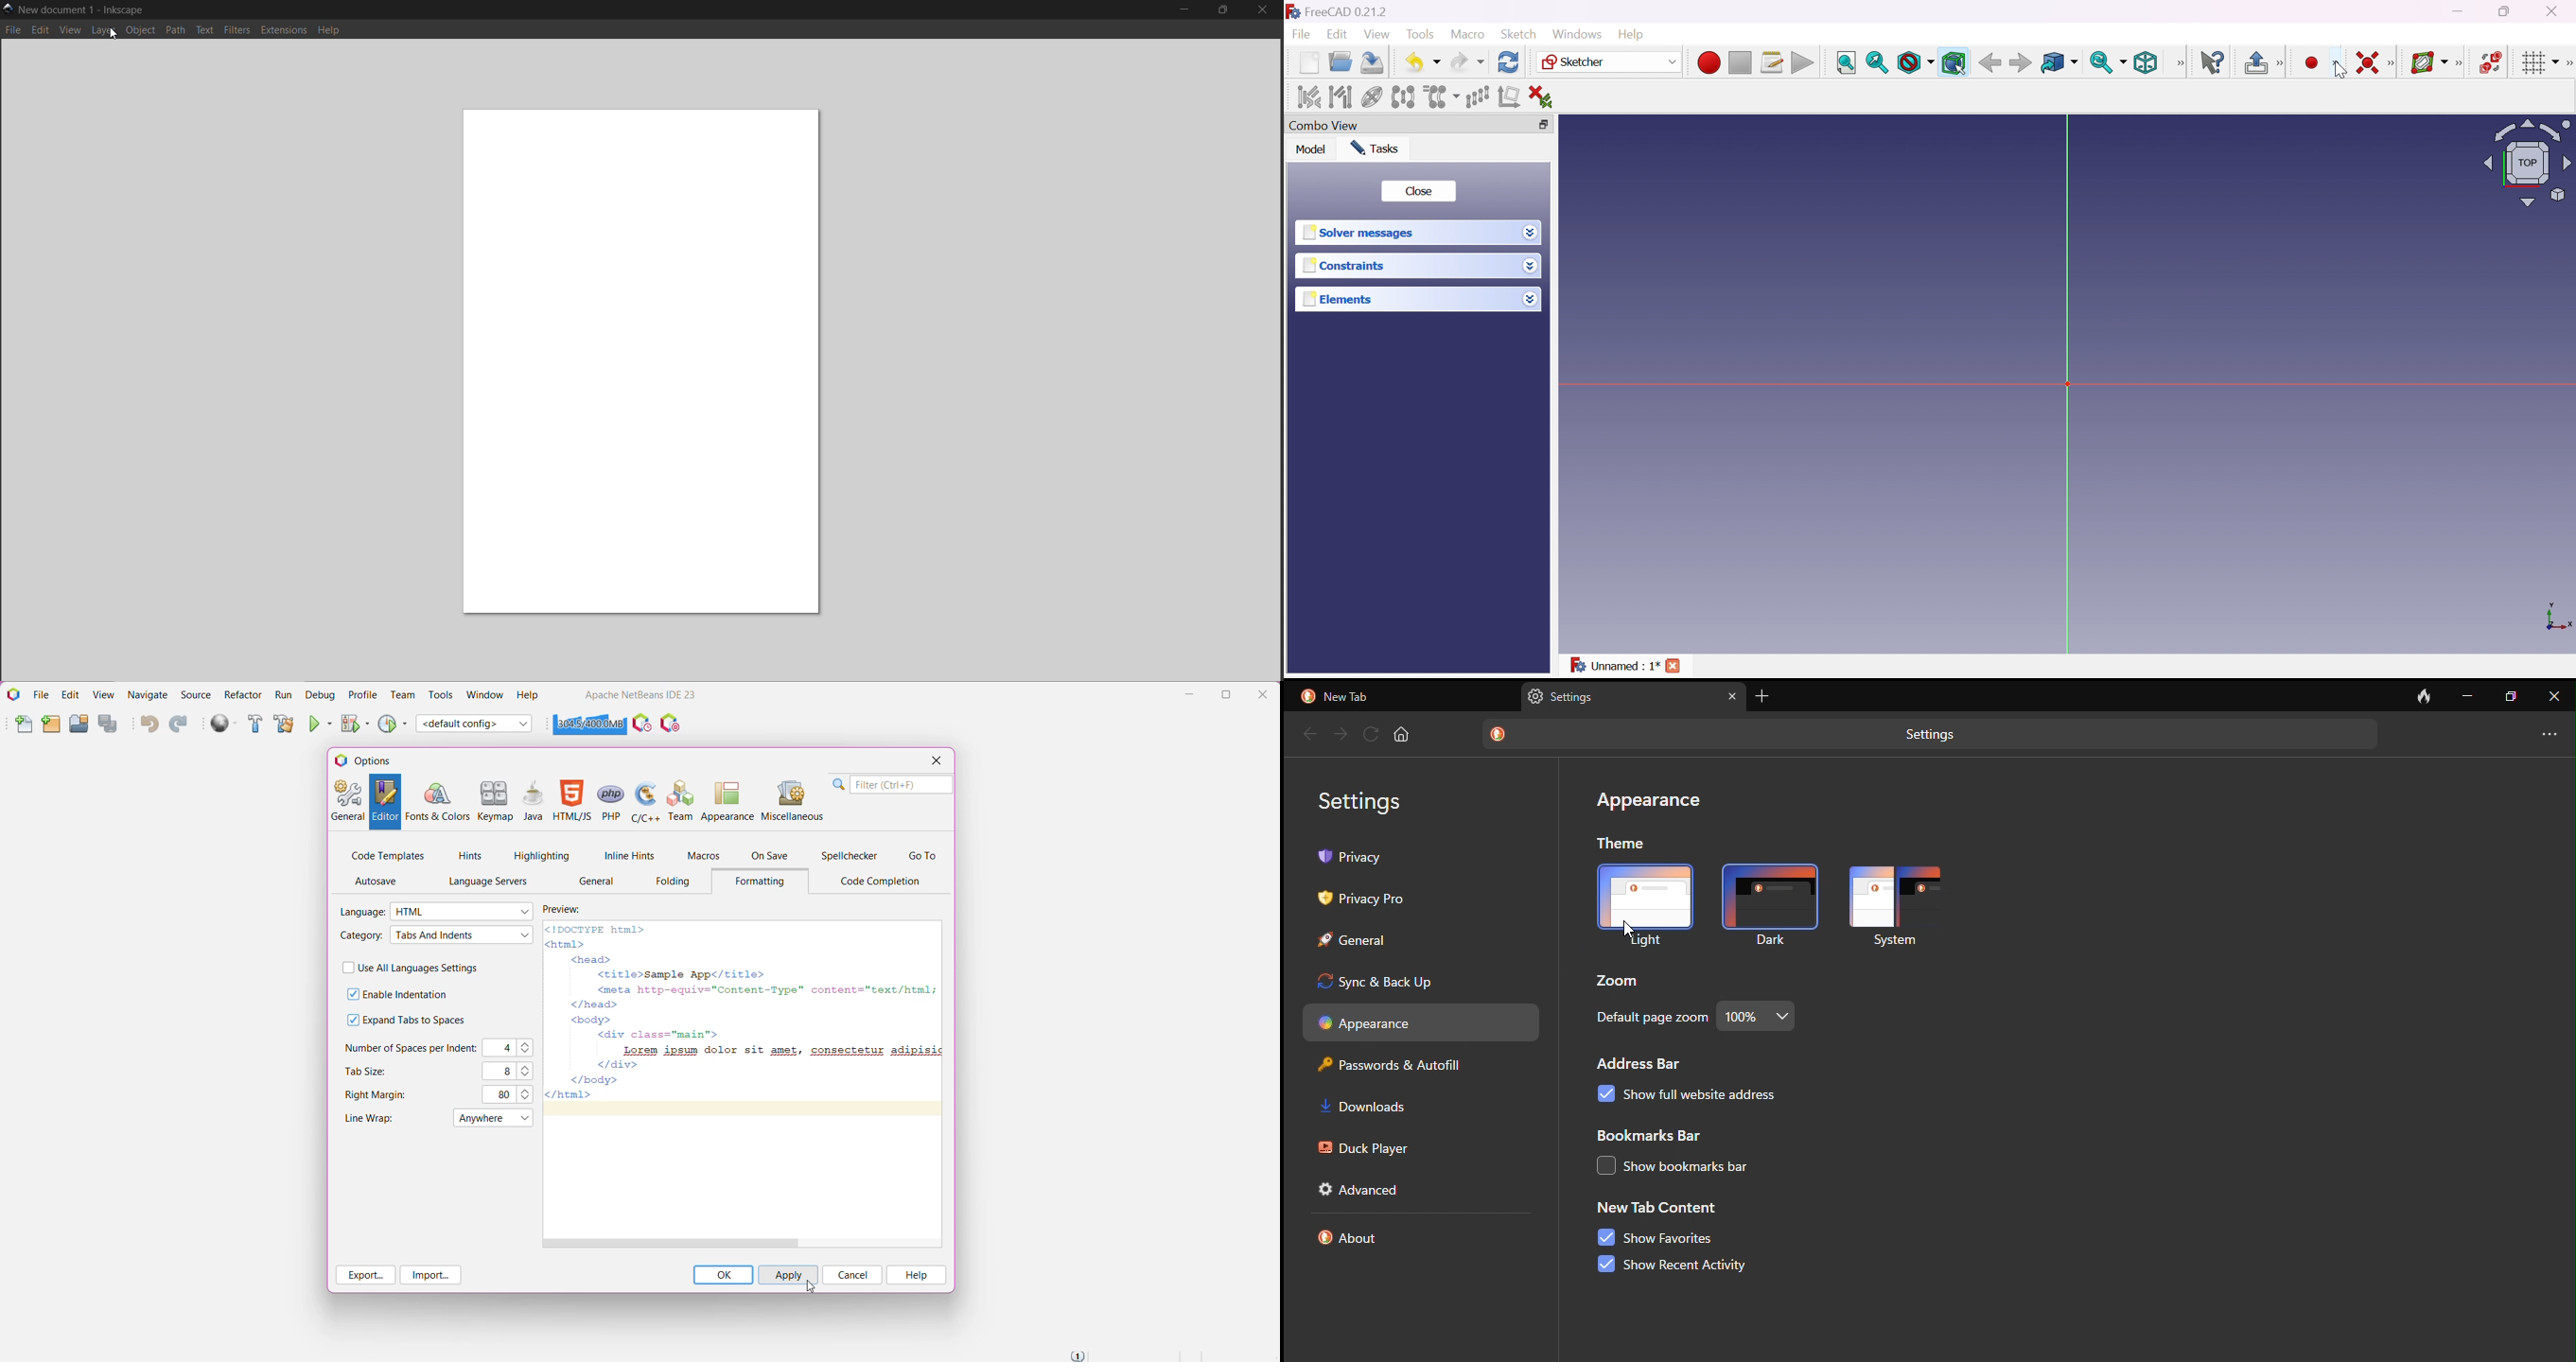 Image resolution: width=2576 pixels, height=1372 pixels. I want to click on File, so click(1301, 34).